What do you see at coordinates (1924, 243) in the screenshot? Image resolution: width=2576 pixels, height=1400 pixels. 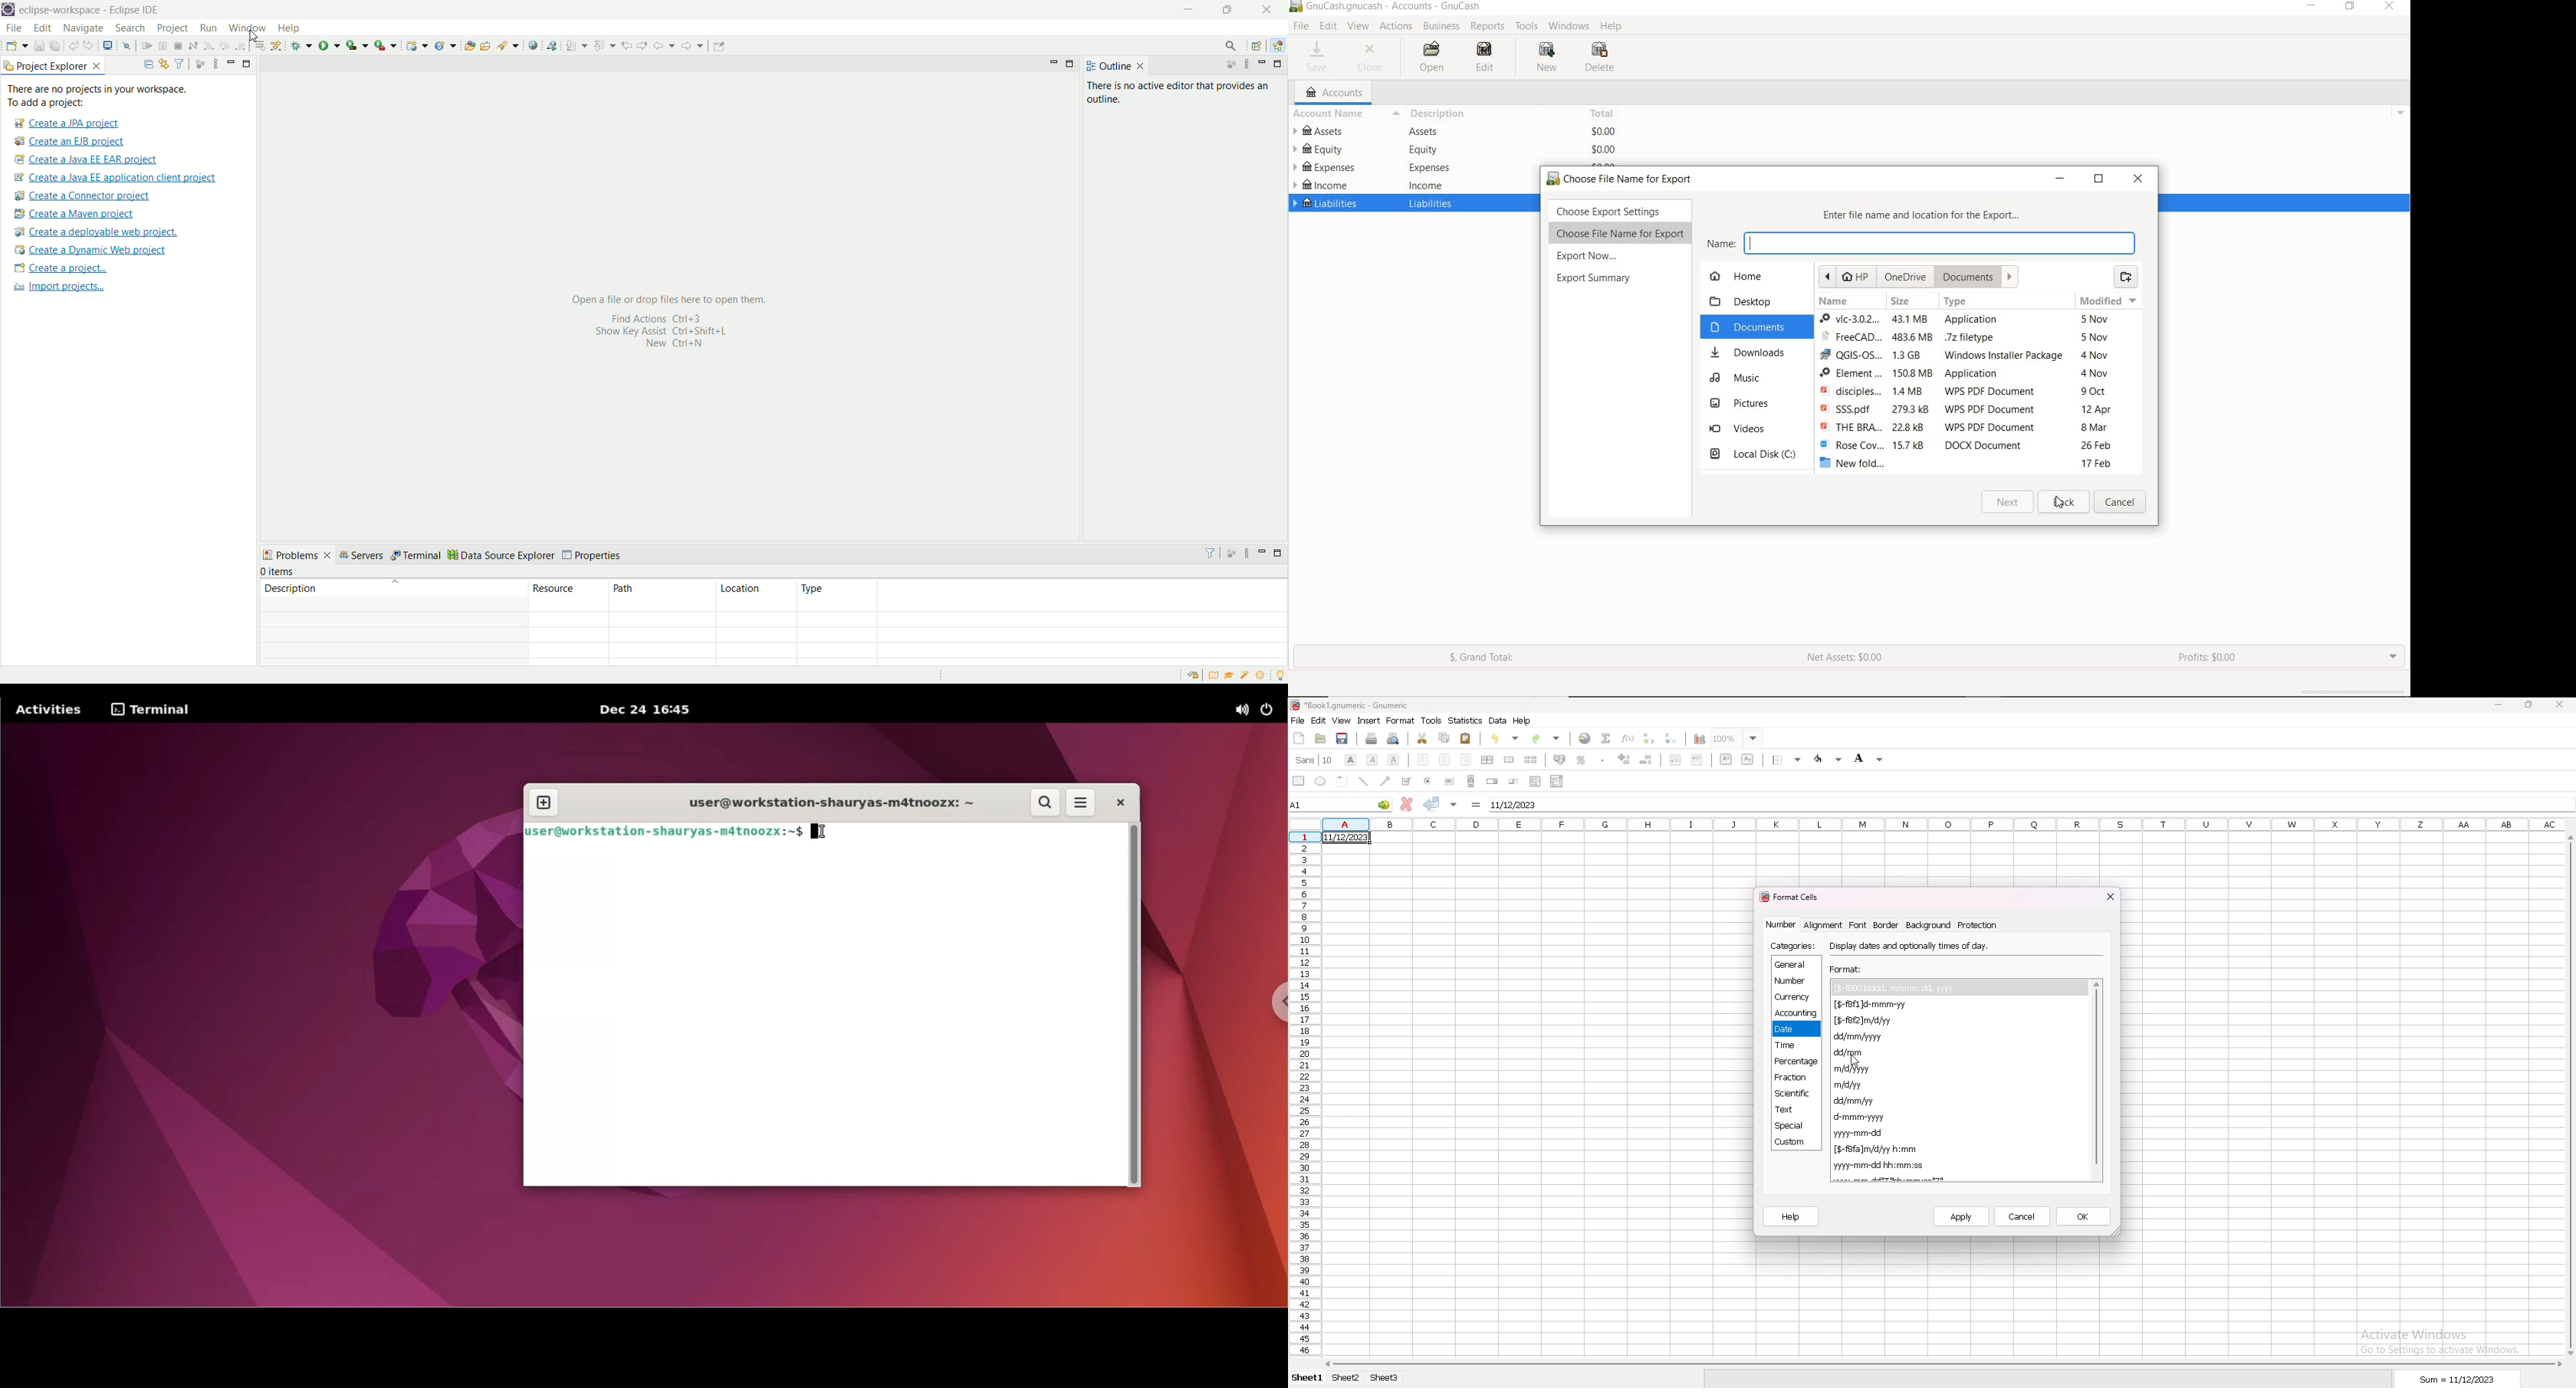 I see `name` at bounding box center [1924, 243].